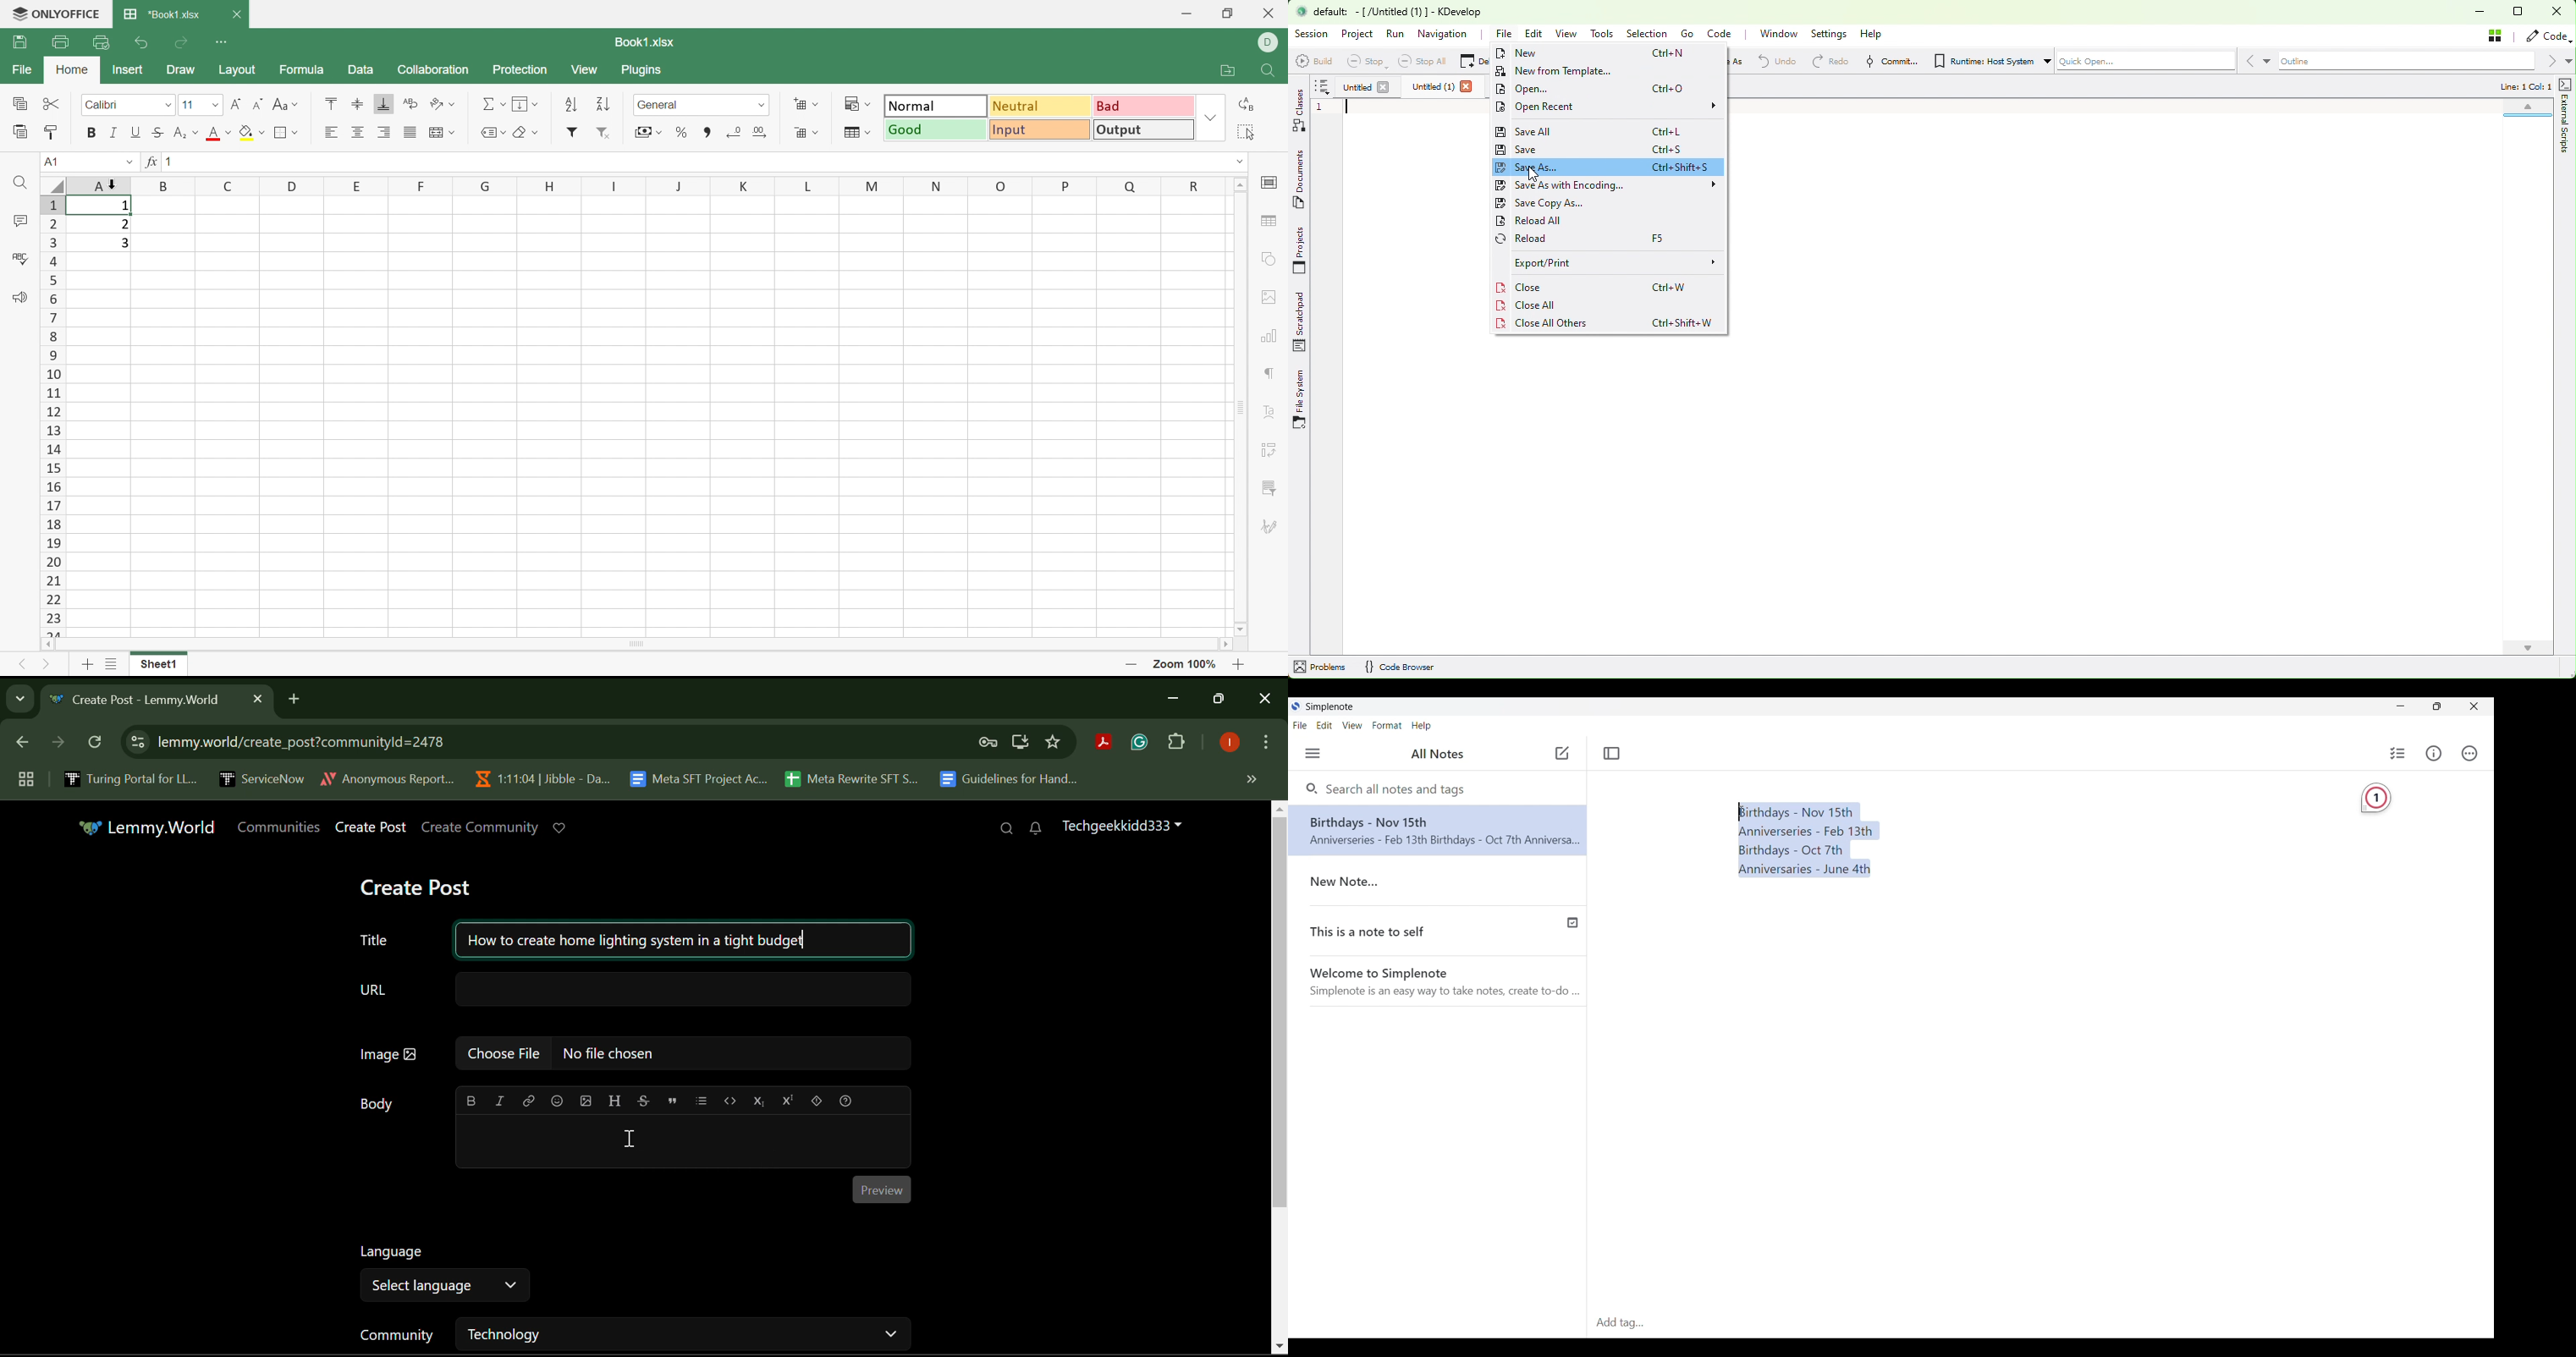 Image resolution: width=2576 pixels, height=1372 pixels. What do you see at coordinates (631, 1053) in the screenshot?
I see `Image Upload Box` at bounding box center [631, 1053].